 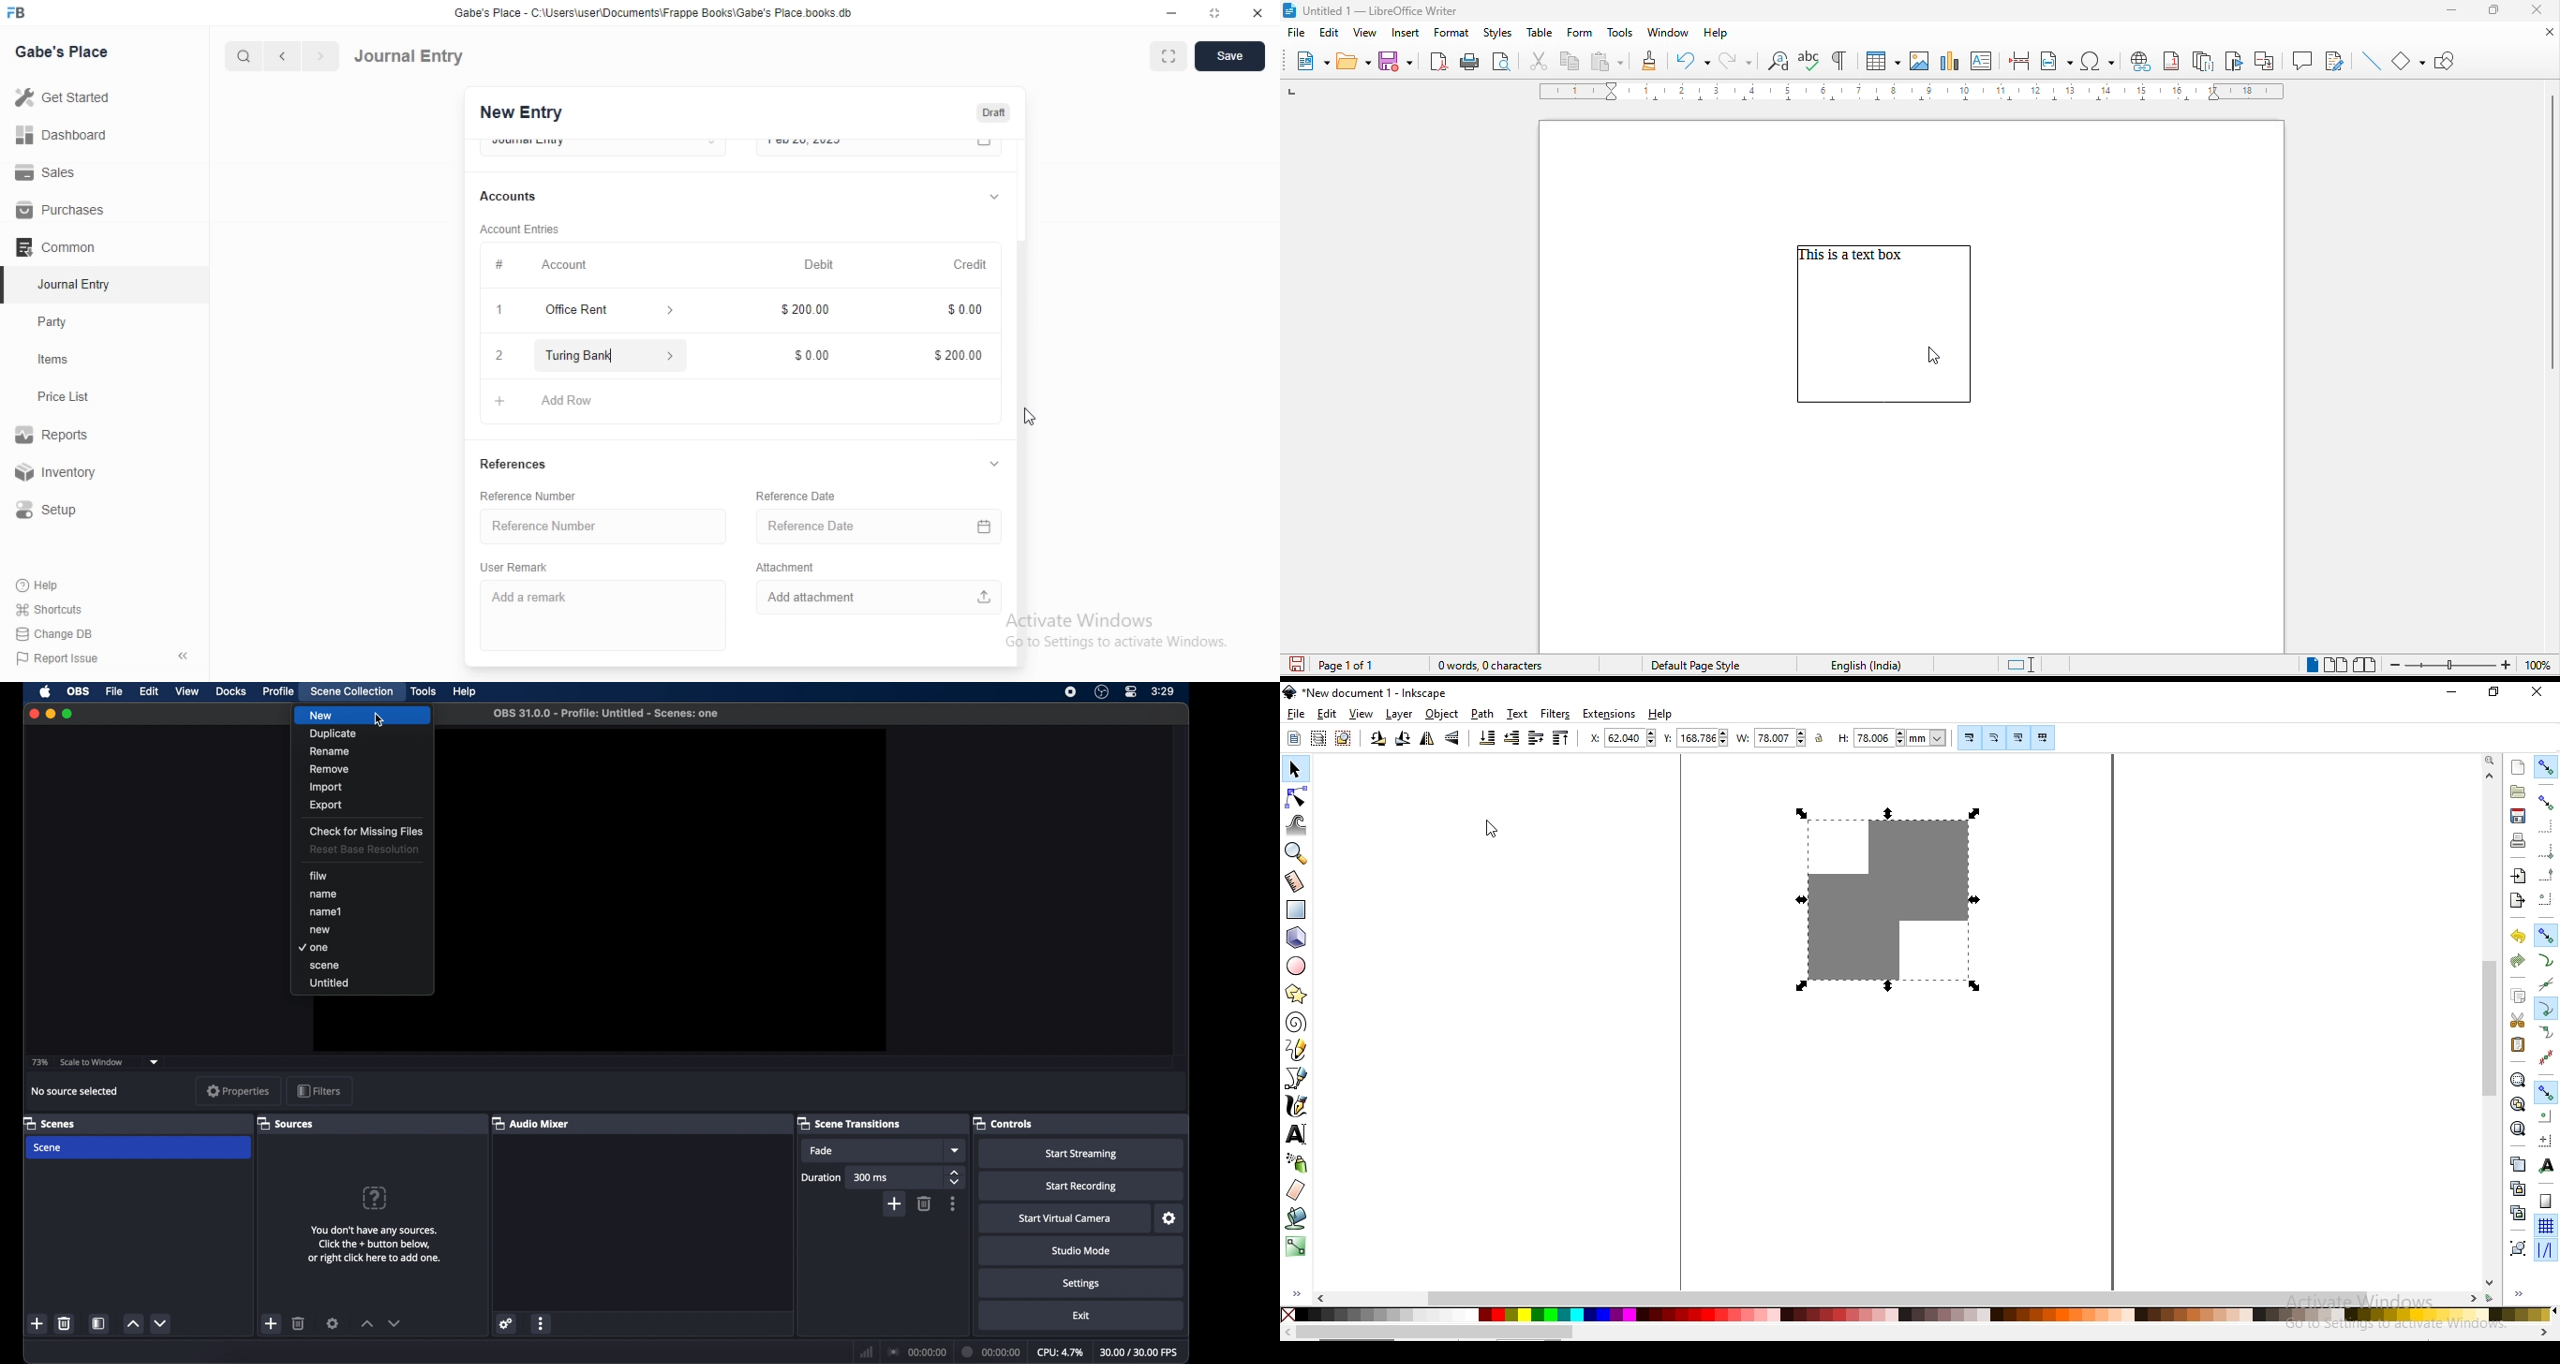 I want to click on Reports., so click(x=55, y=438).